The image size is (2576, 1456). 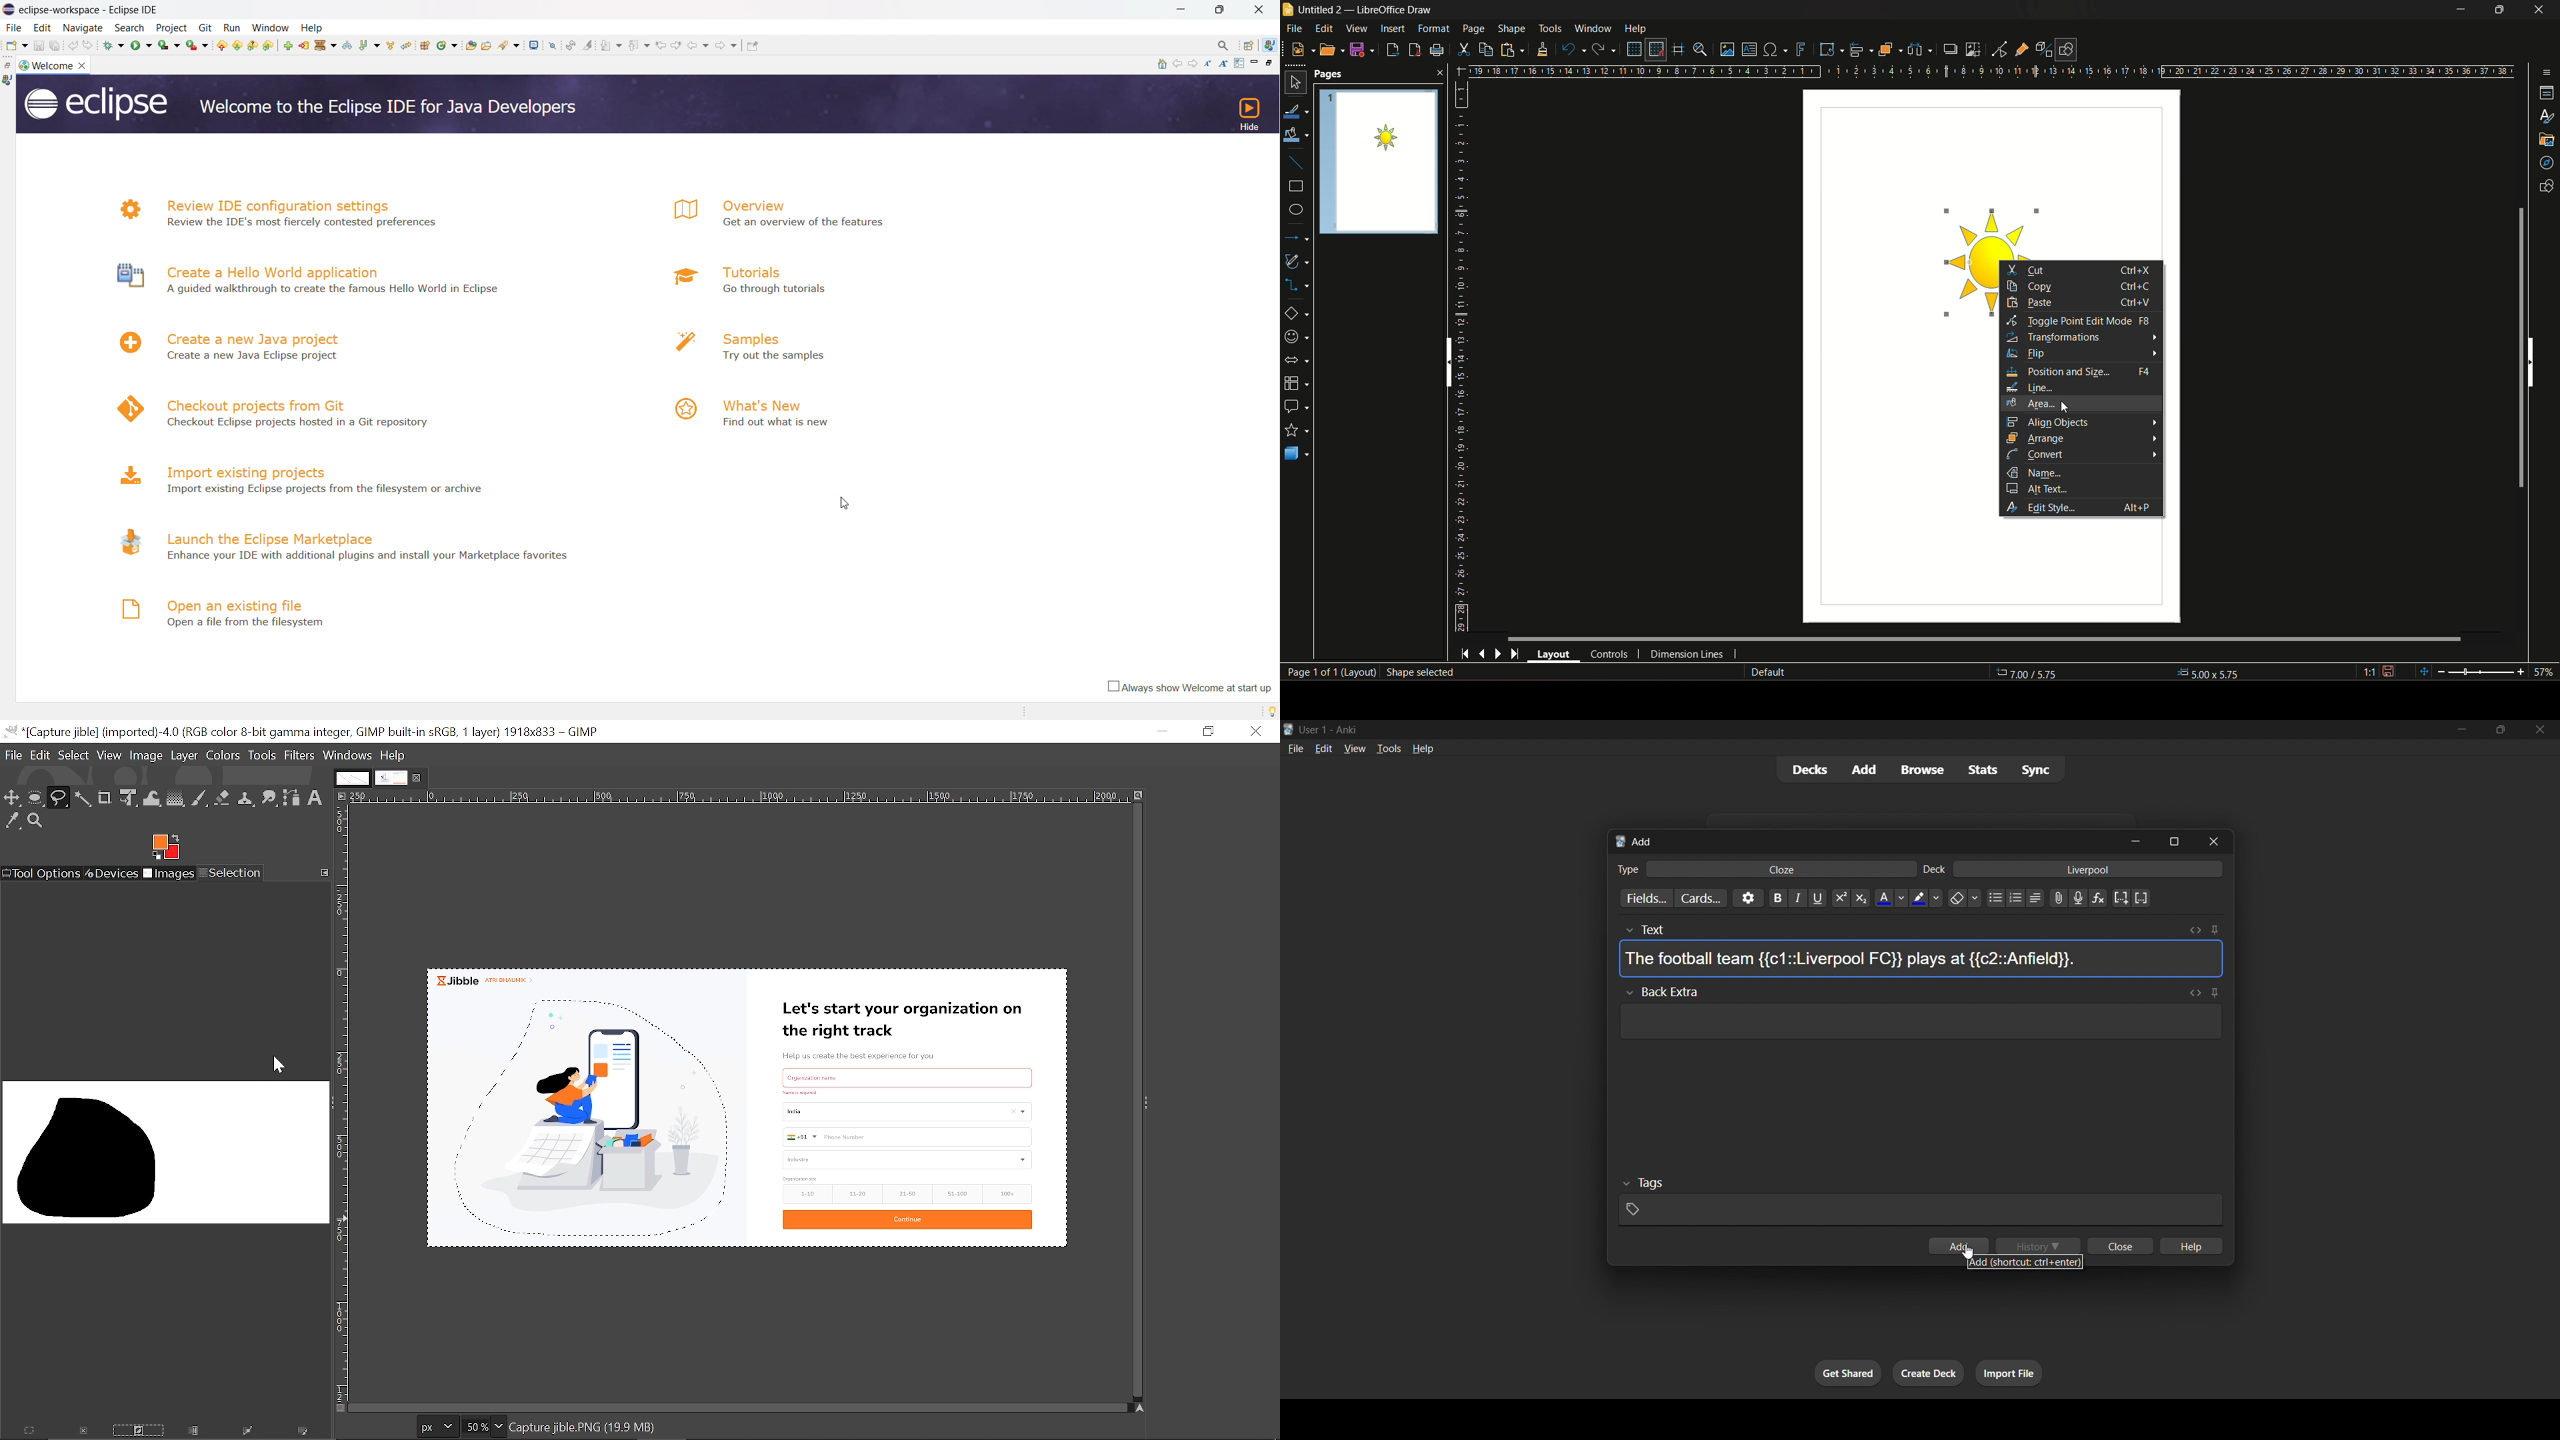 I want to click on maximize, so click(x=2170, y=841).